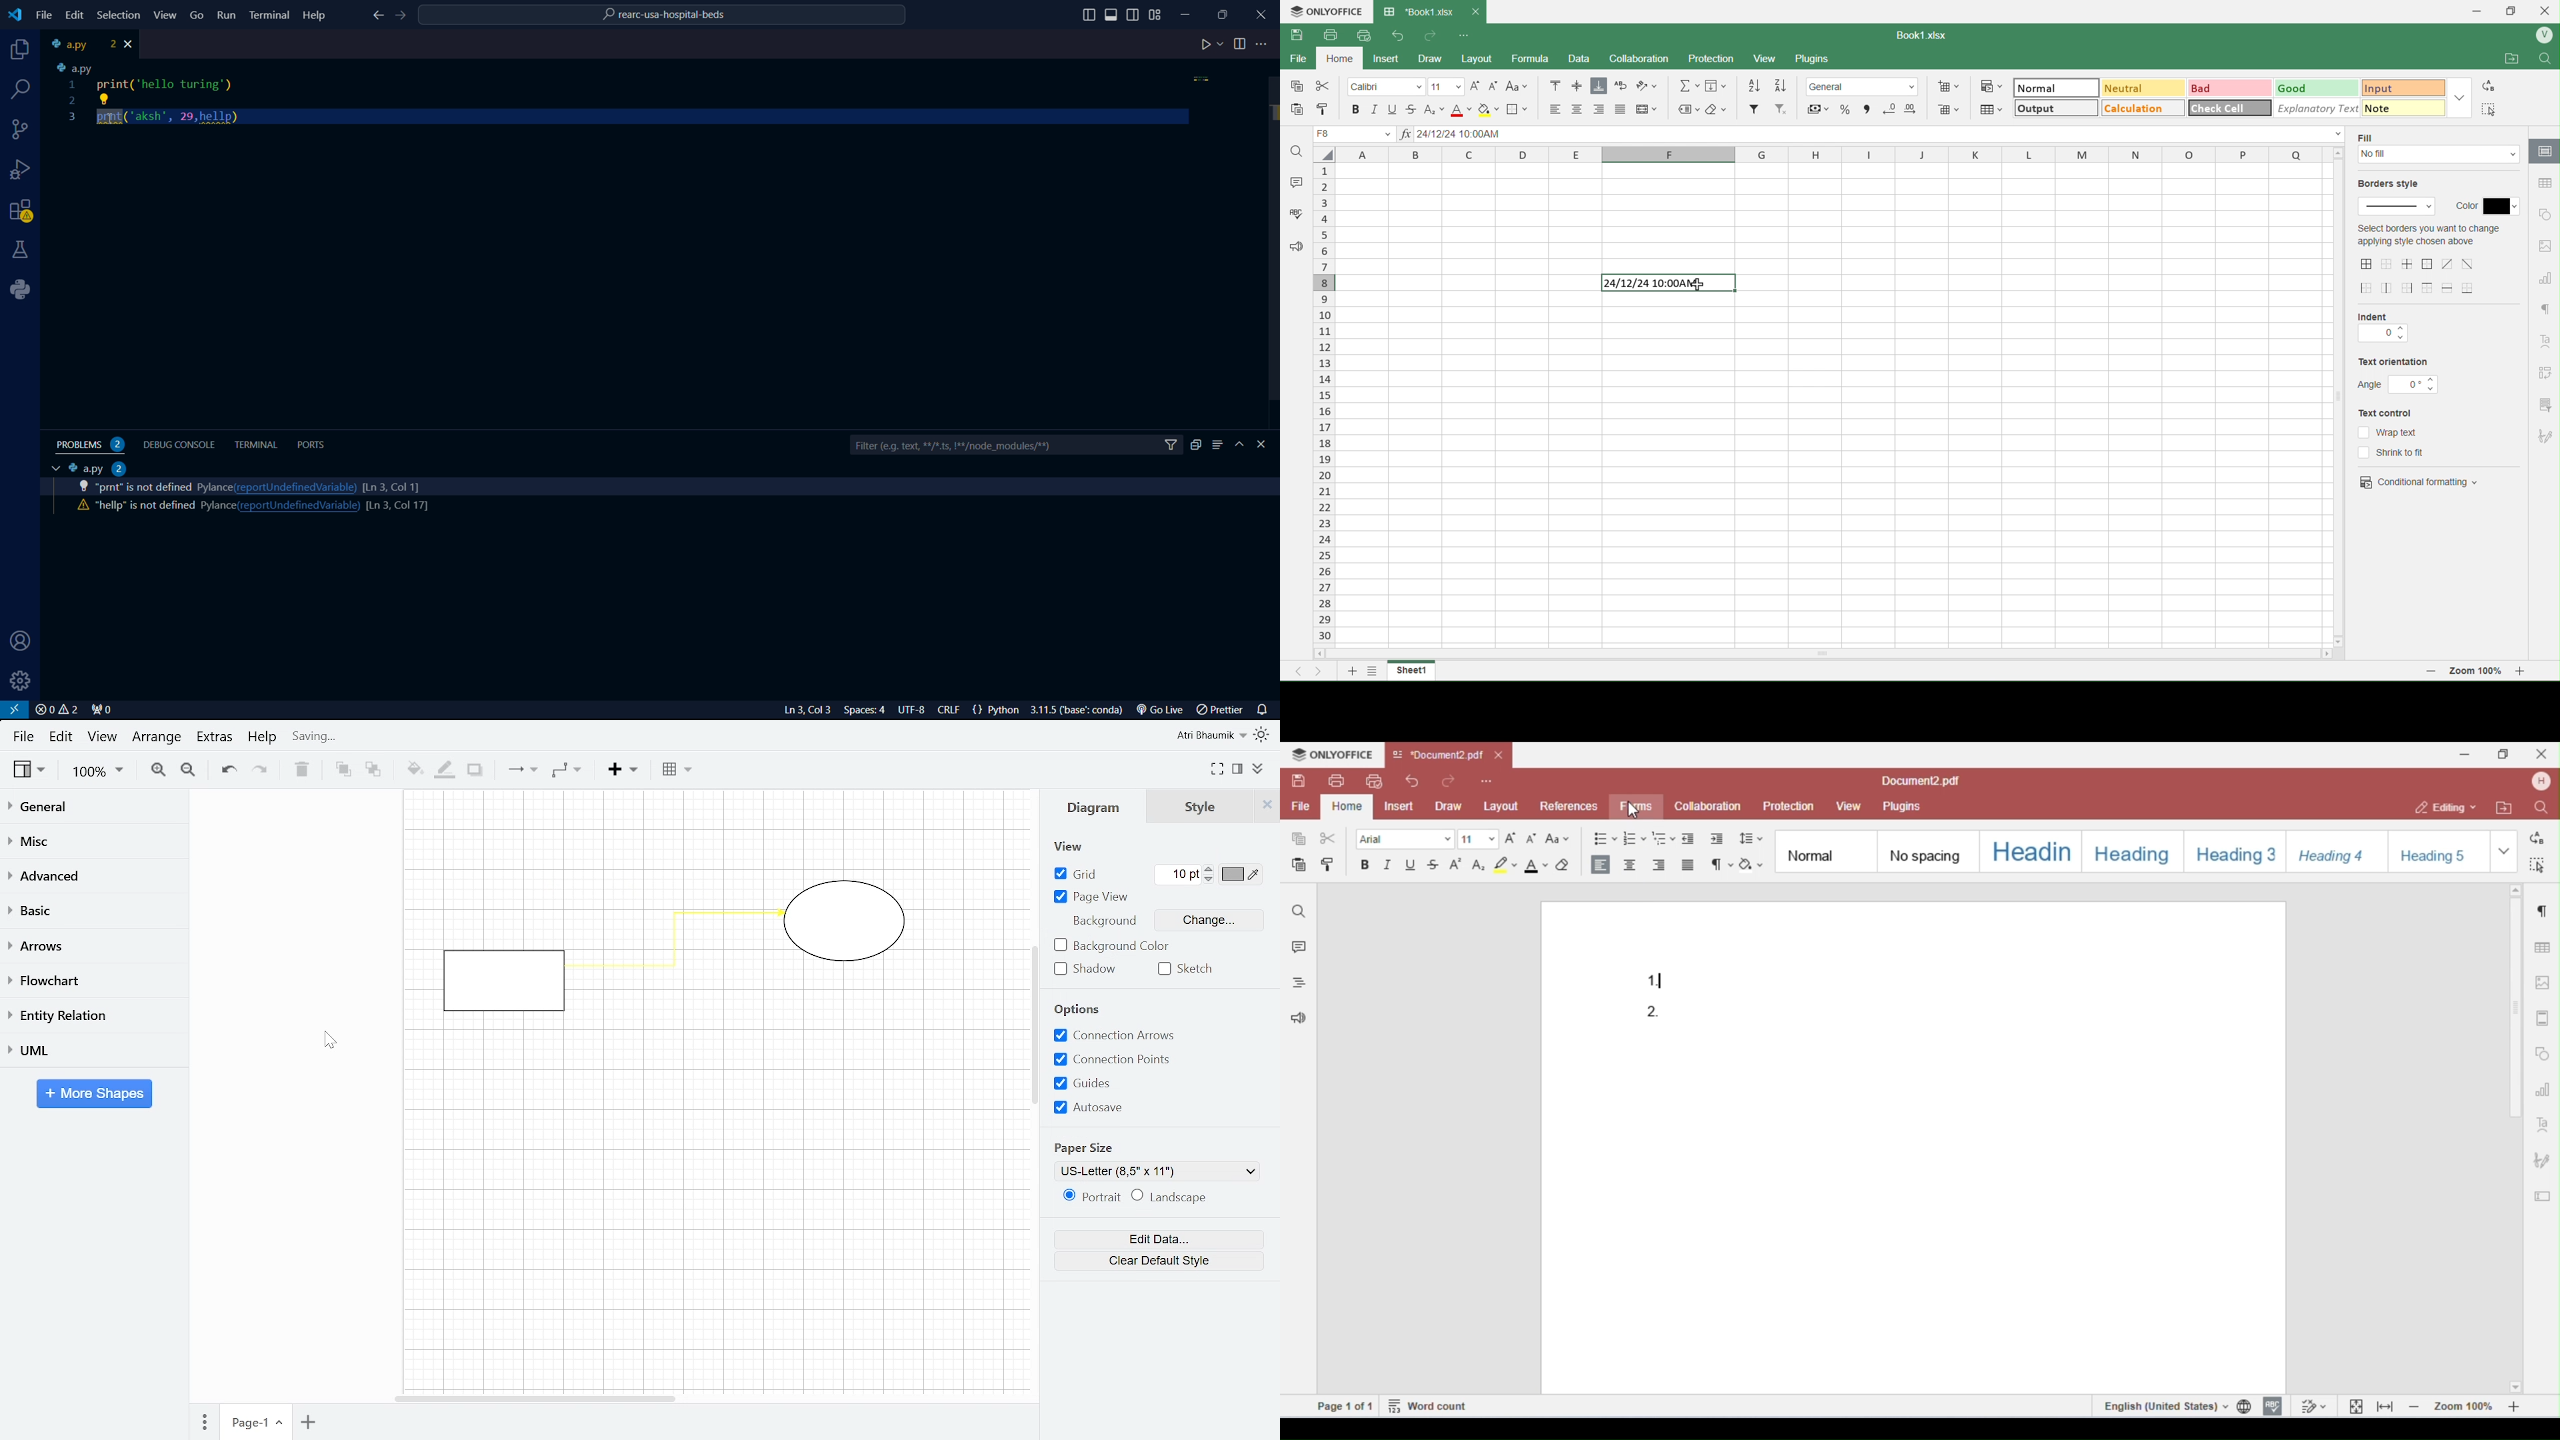 The width and height of the screenshot is (2576, 1456). I want to click on Font Color, so click(1458, 109).